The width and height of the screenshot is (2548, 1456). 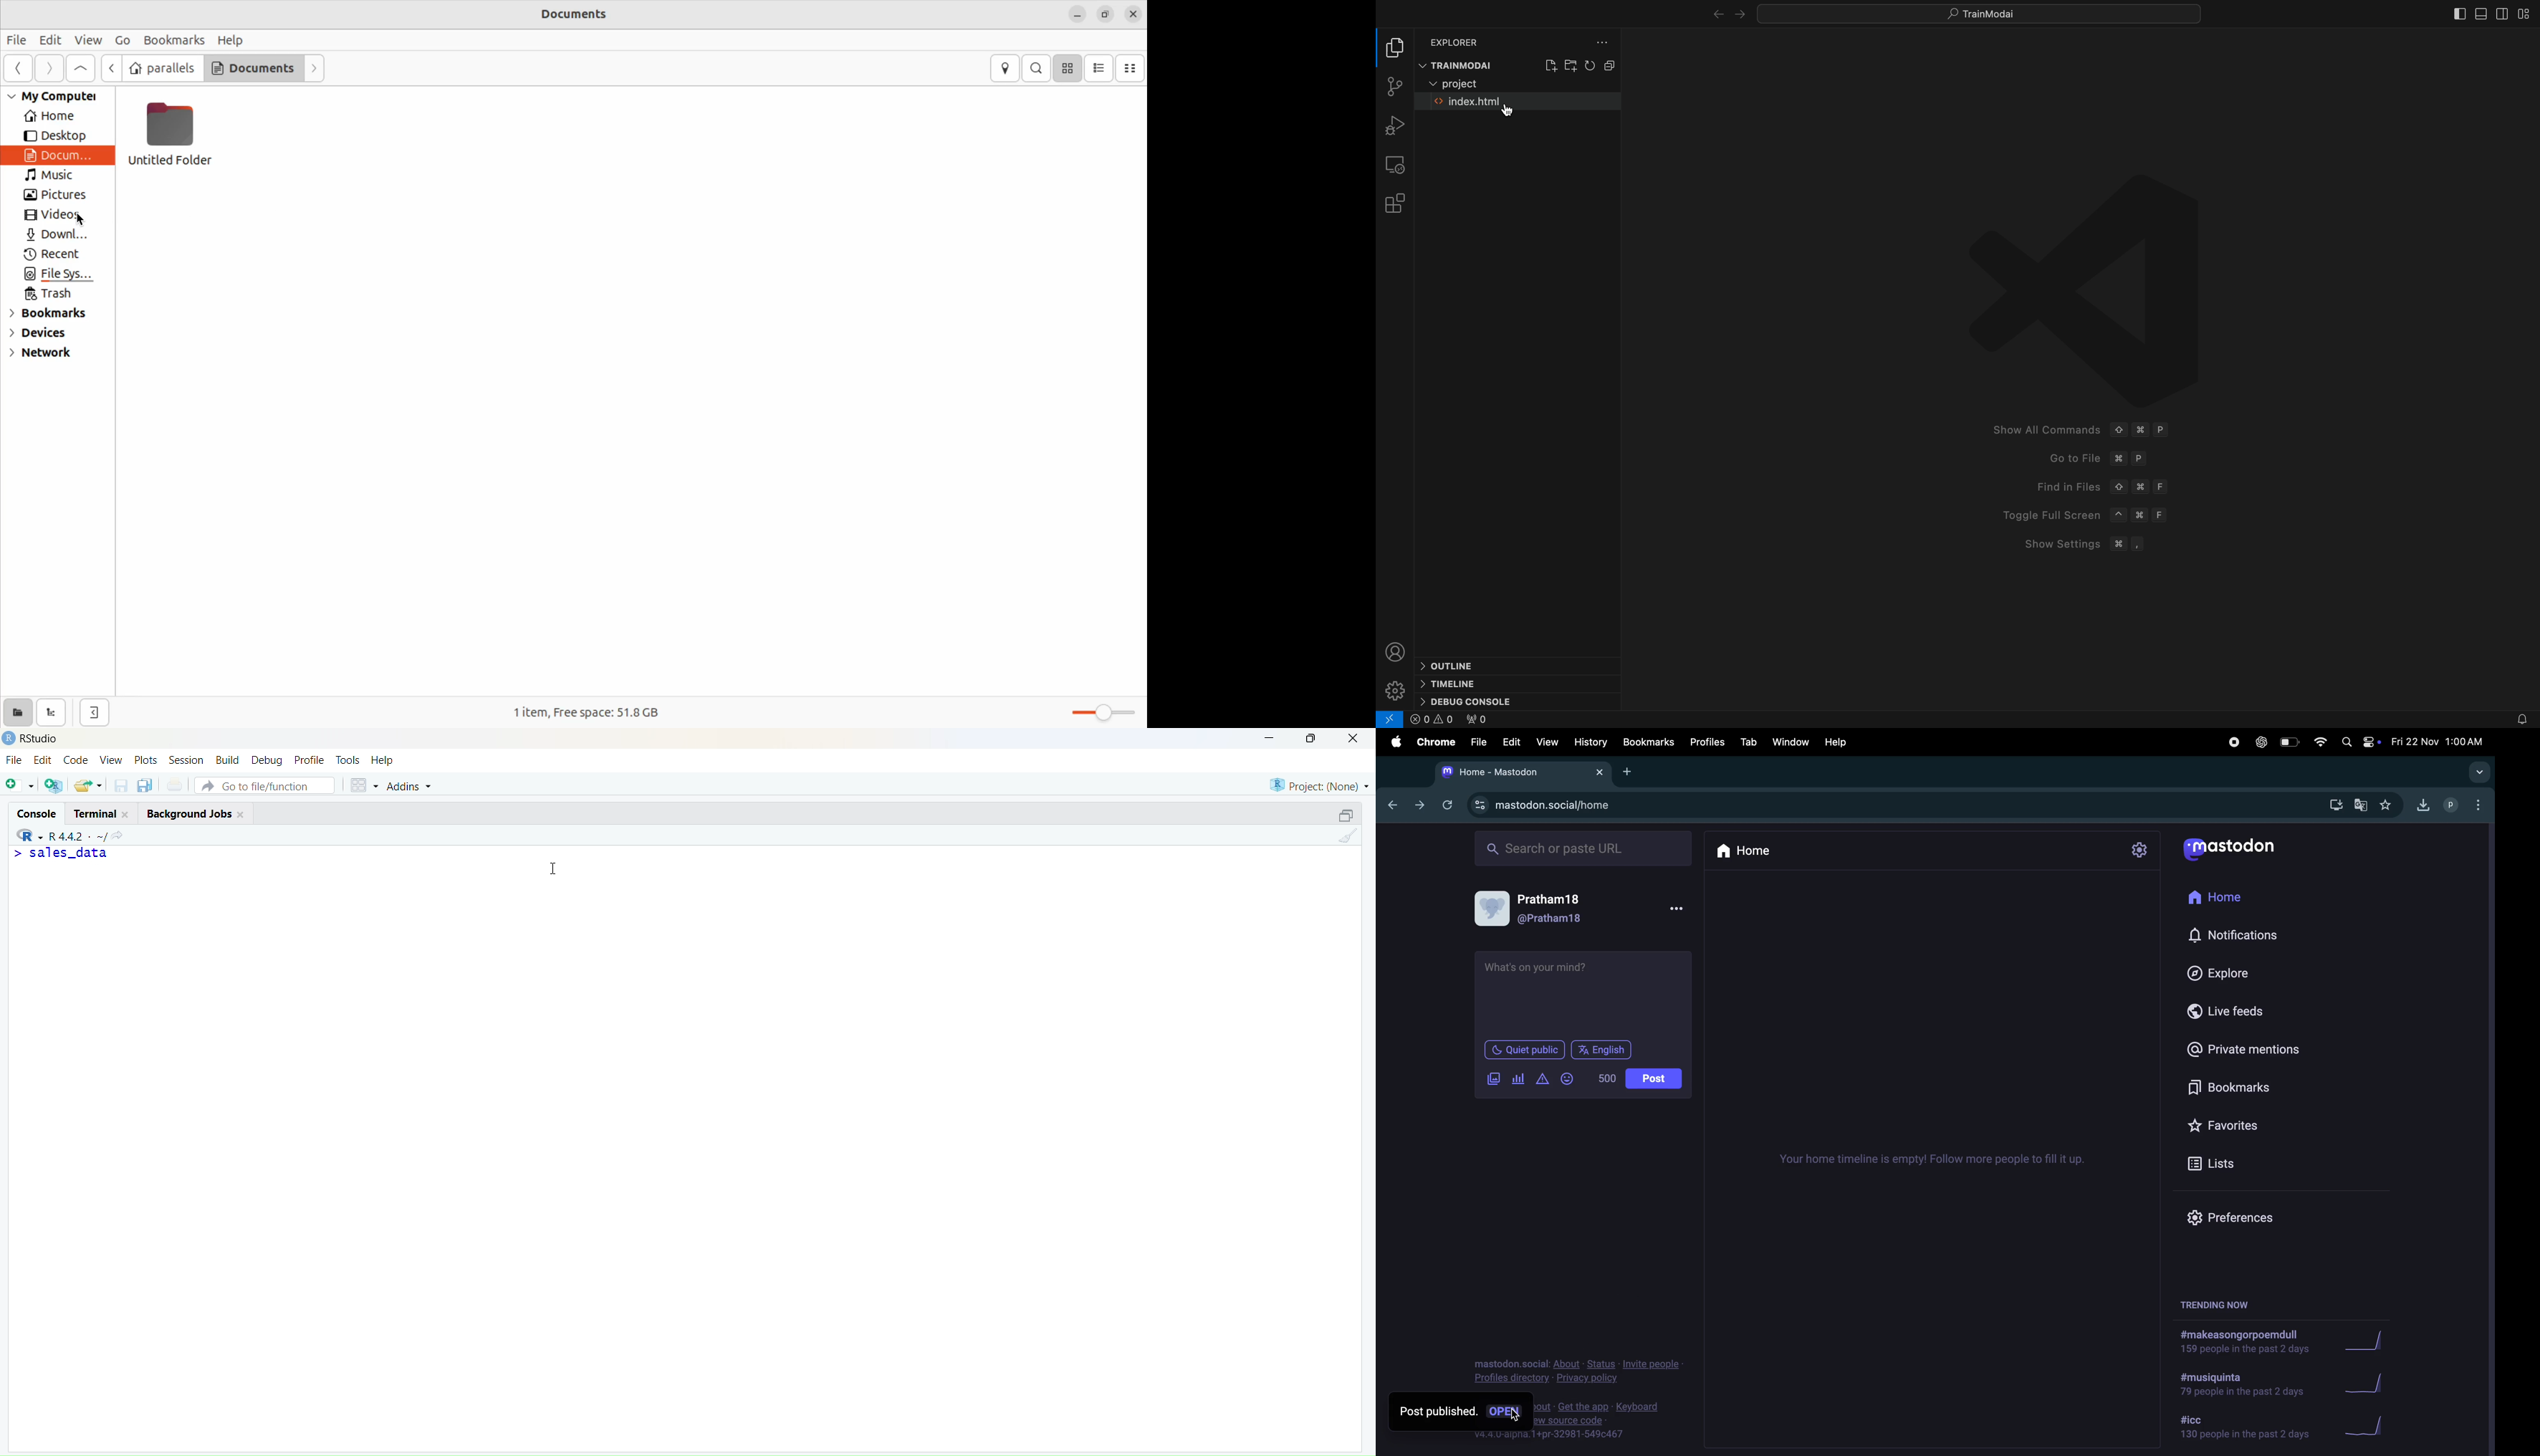 What do you see at coordinates (42, 762) in the screenshot?
I see `Edit` at bounding box center [42, 762].